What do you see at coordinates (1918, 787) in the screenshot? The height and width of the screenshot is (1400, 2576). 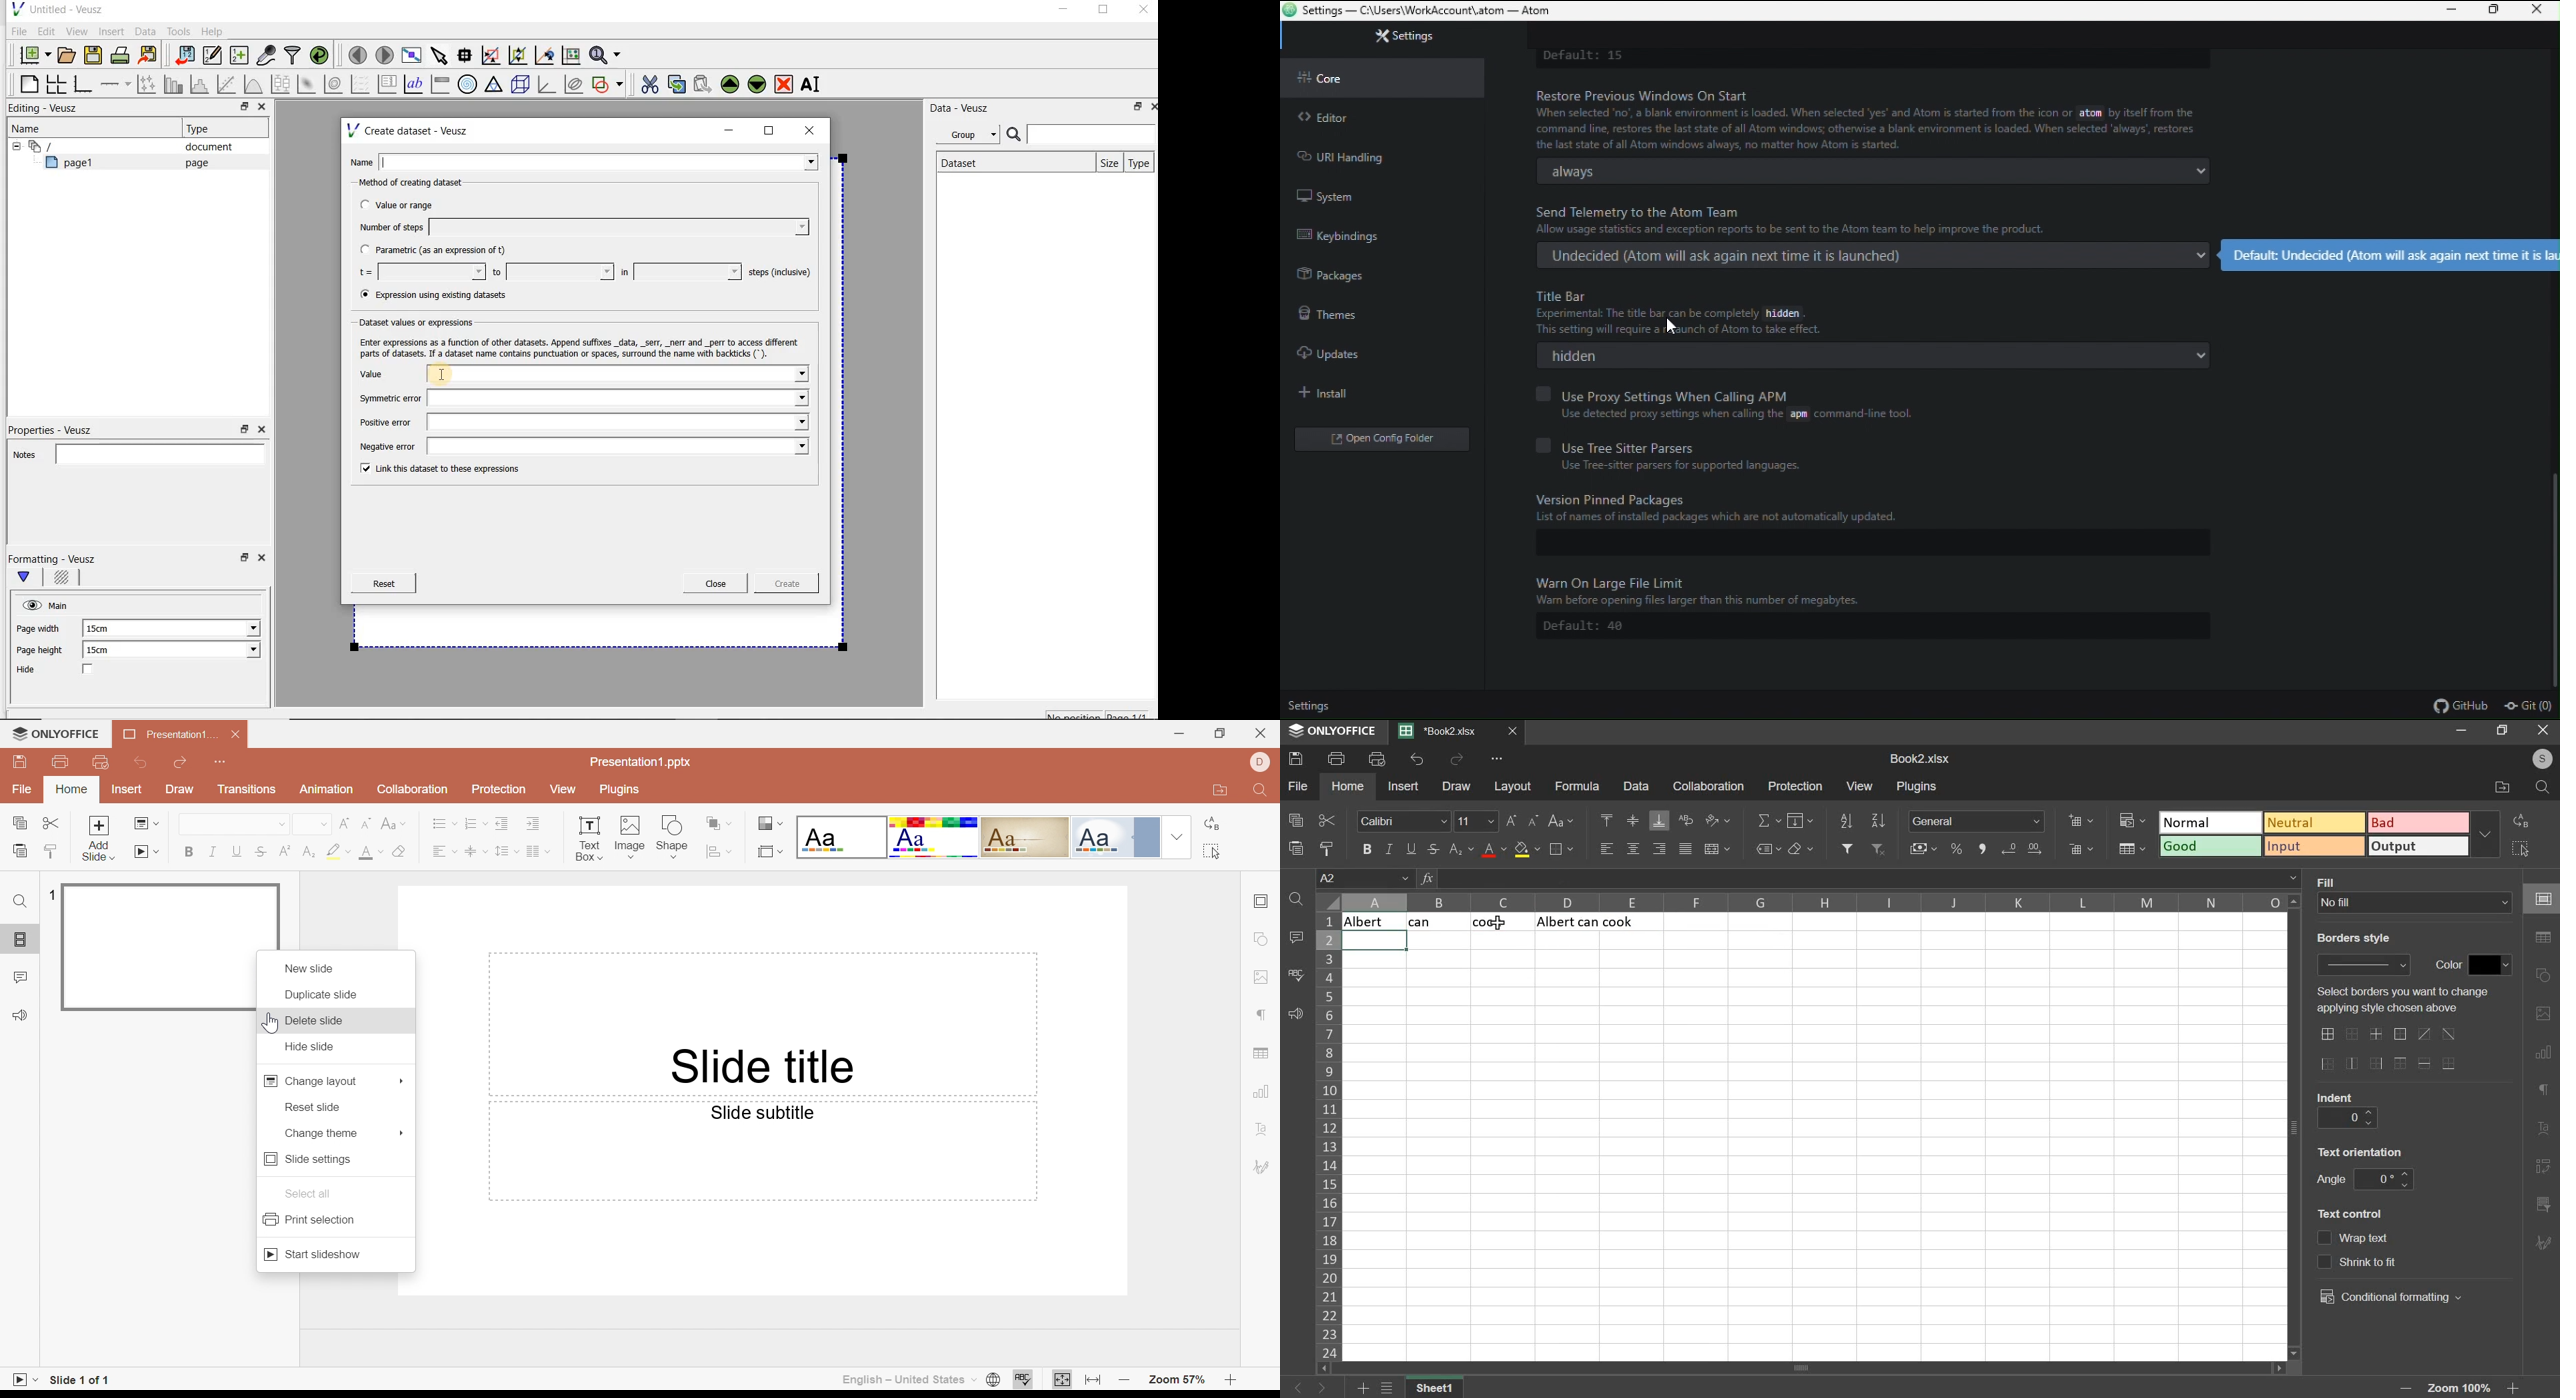 I see `plugins` at bounding box center [1918, 787].